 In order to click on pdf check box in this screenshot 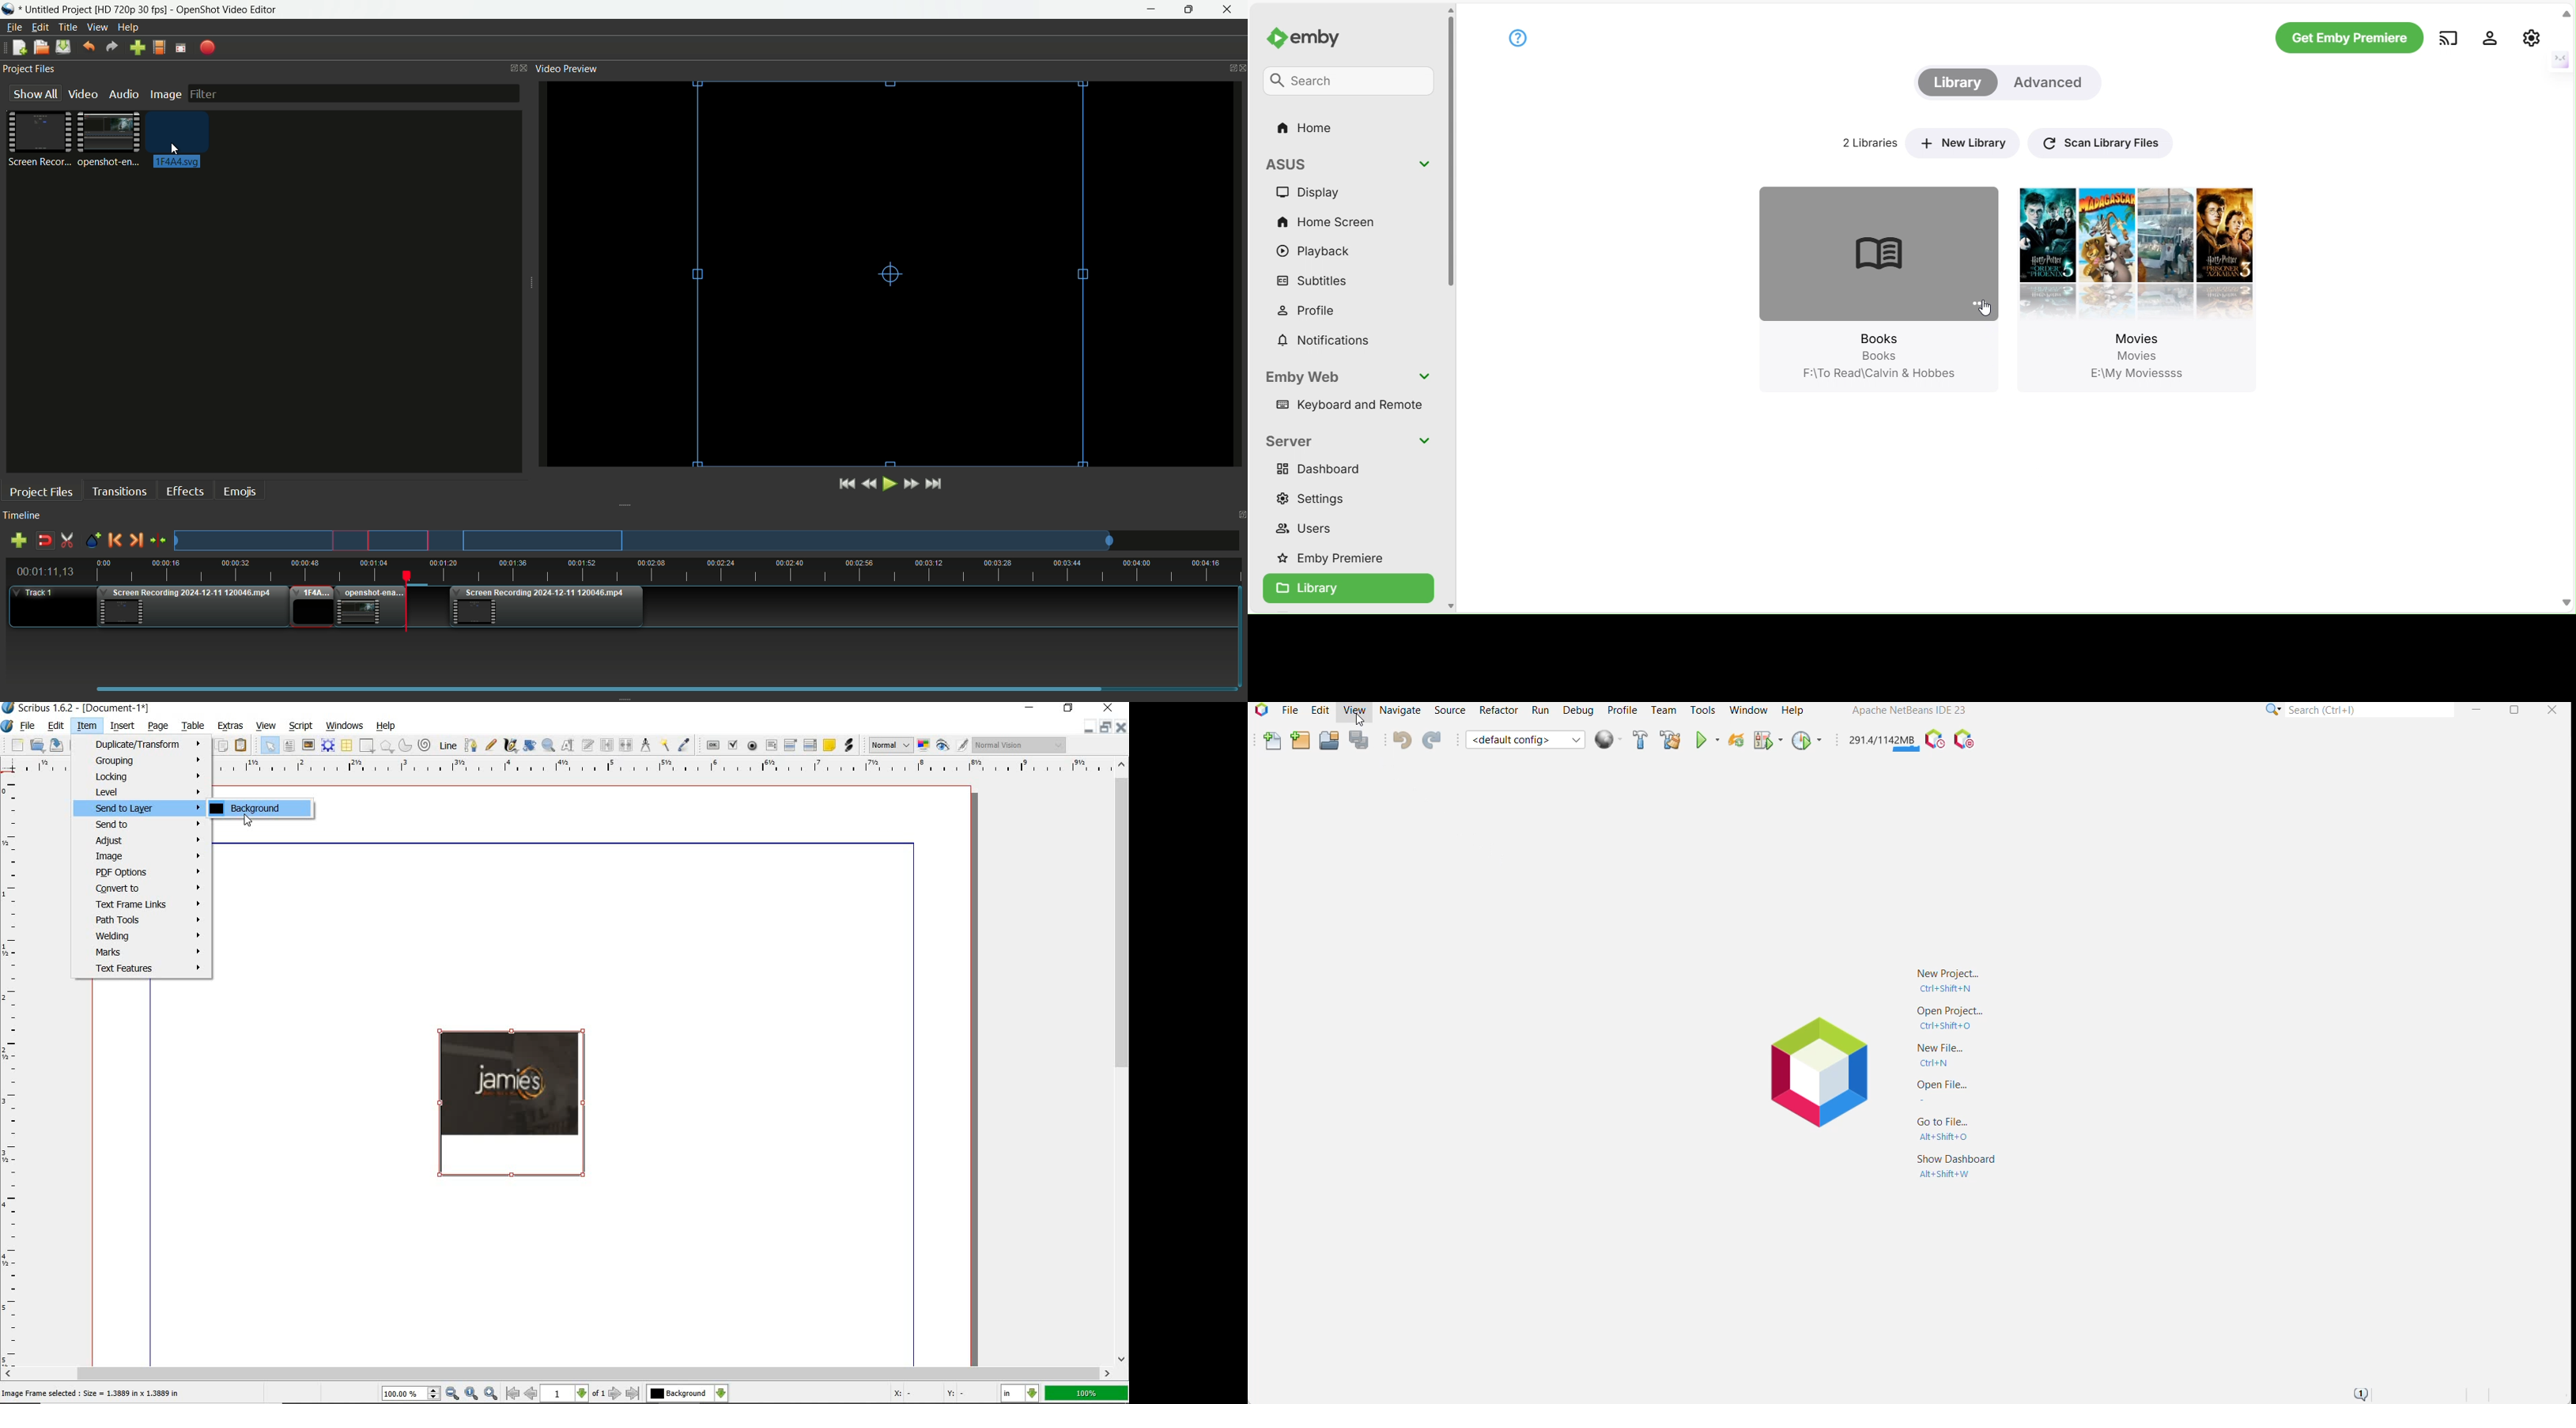, I will do `click(733, 746)`.